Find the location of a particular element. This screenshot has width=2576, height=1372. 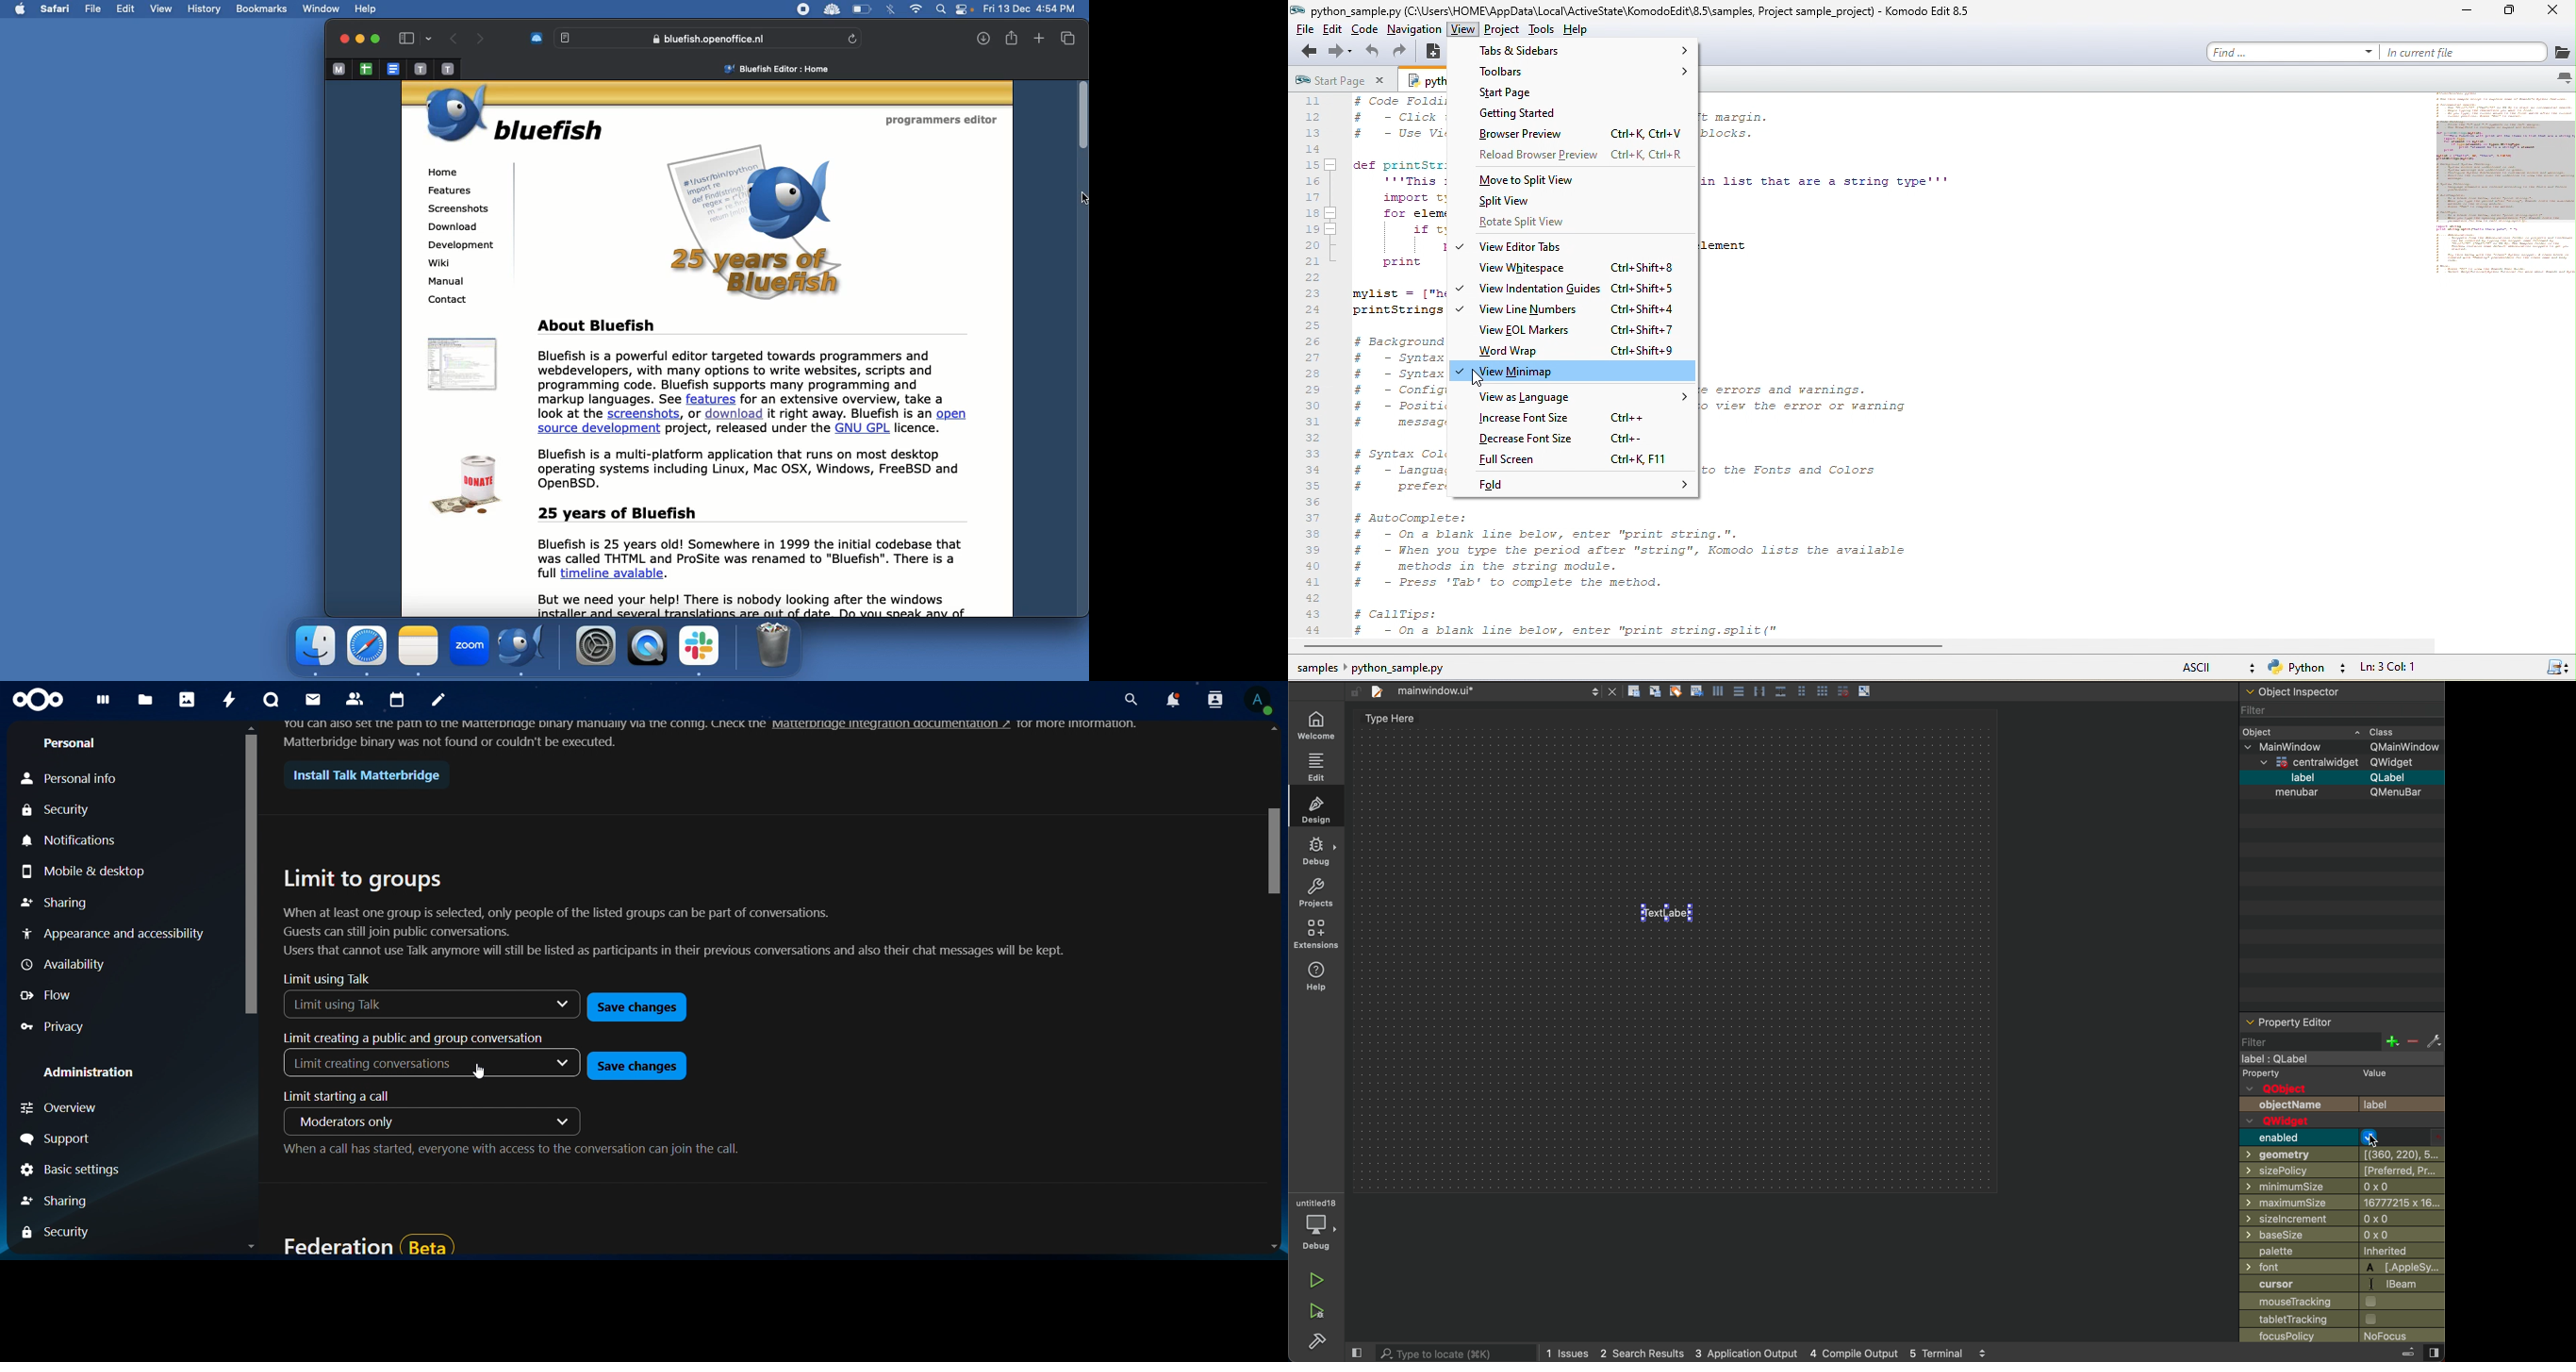

Availability is located at coordinates (62, 964).